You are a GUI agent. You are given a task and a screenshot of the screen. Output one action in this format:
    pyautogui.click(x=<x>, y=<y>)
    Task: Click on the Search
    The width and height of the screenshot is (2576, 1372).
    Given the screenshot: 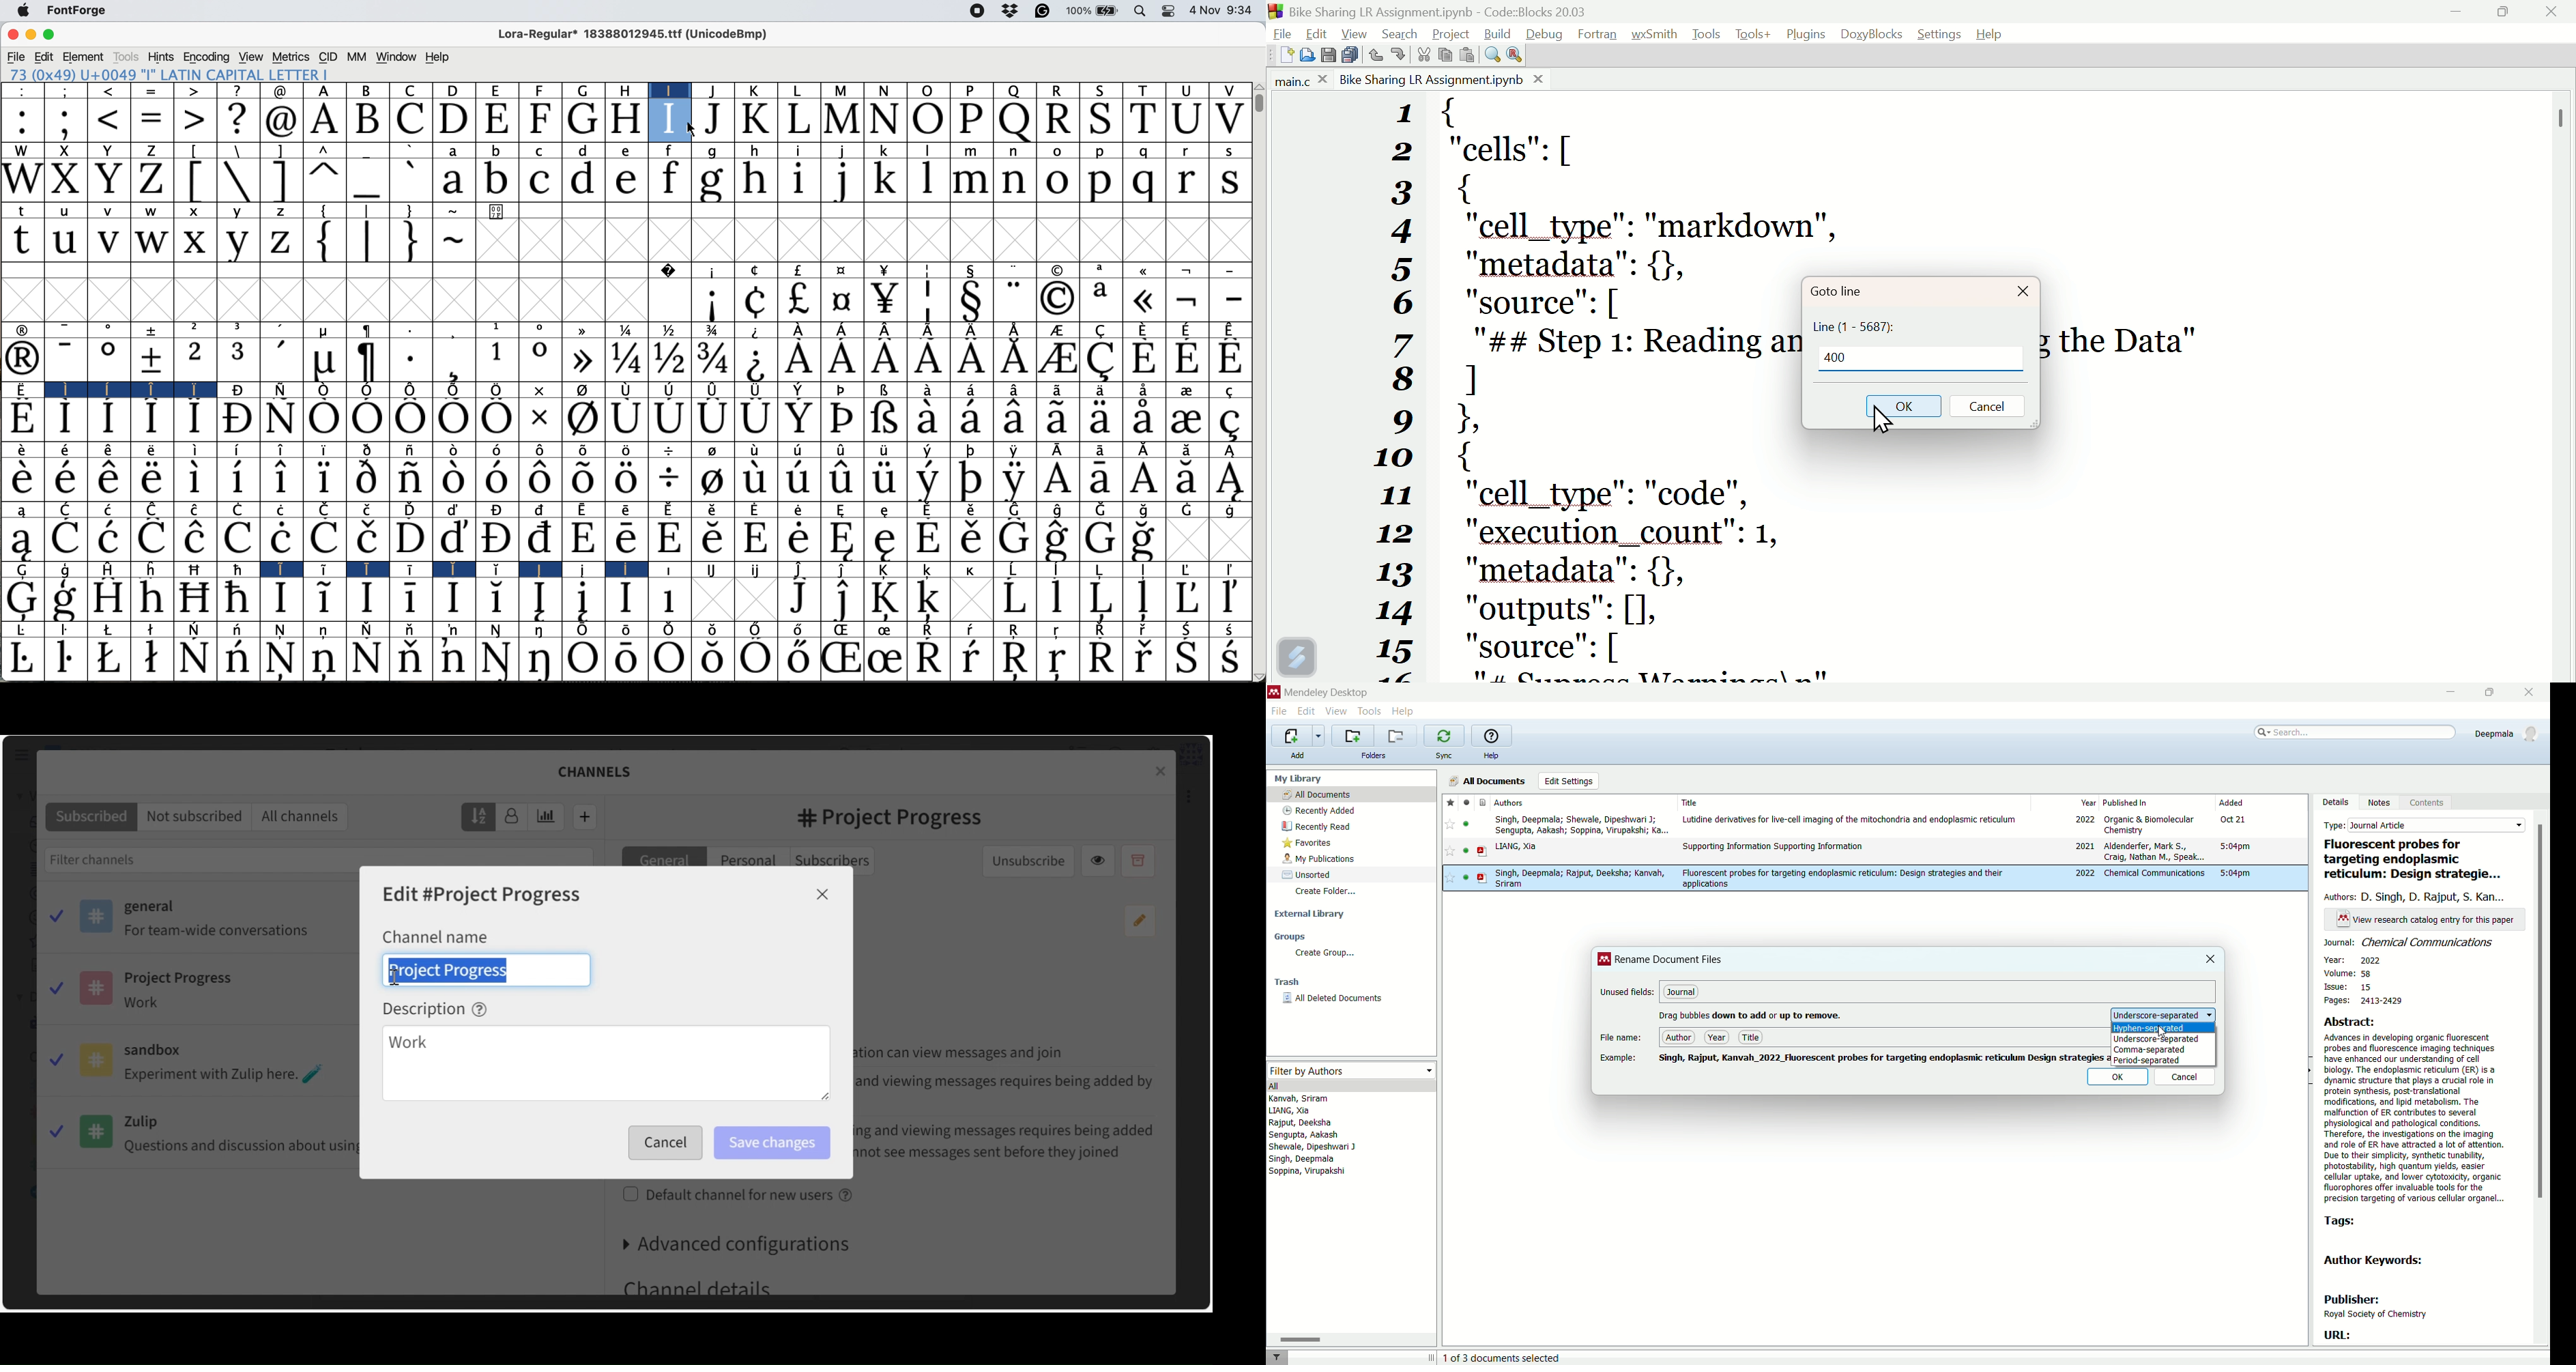 What is the action you would take?
    pyautogui.click(x=1404, y=31)
    